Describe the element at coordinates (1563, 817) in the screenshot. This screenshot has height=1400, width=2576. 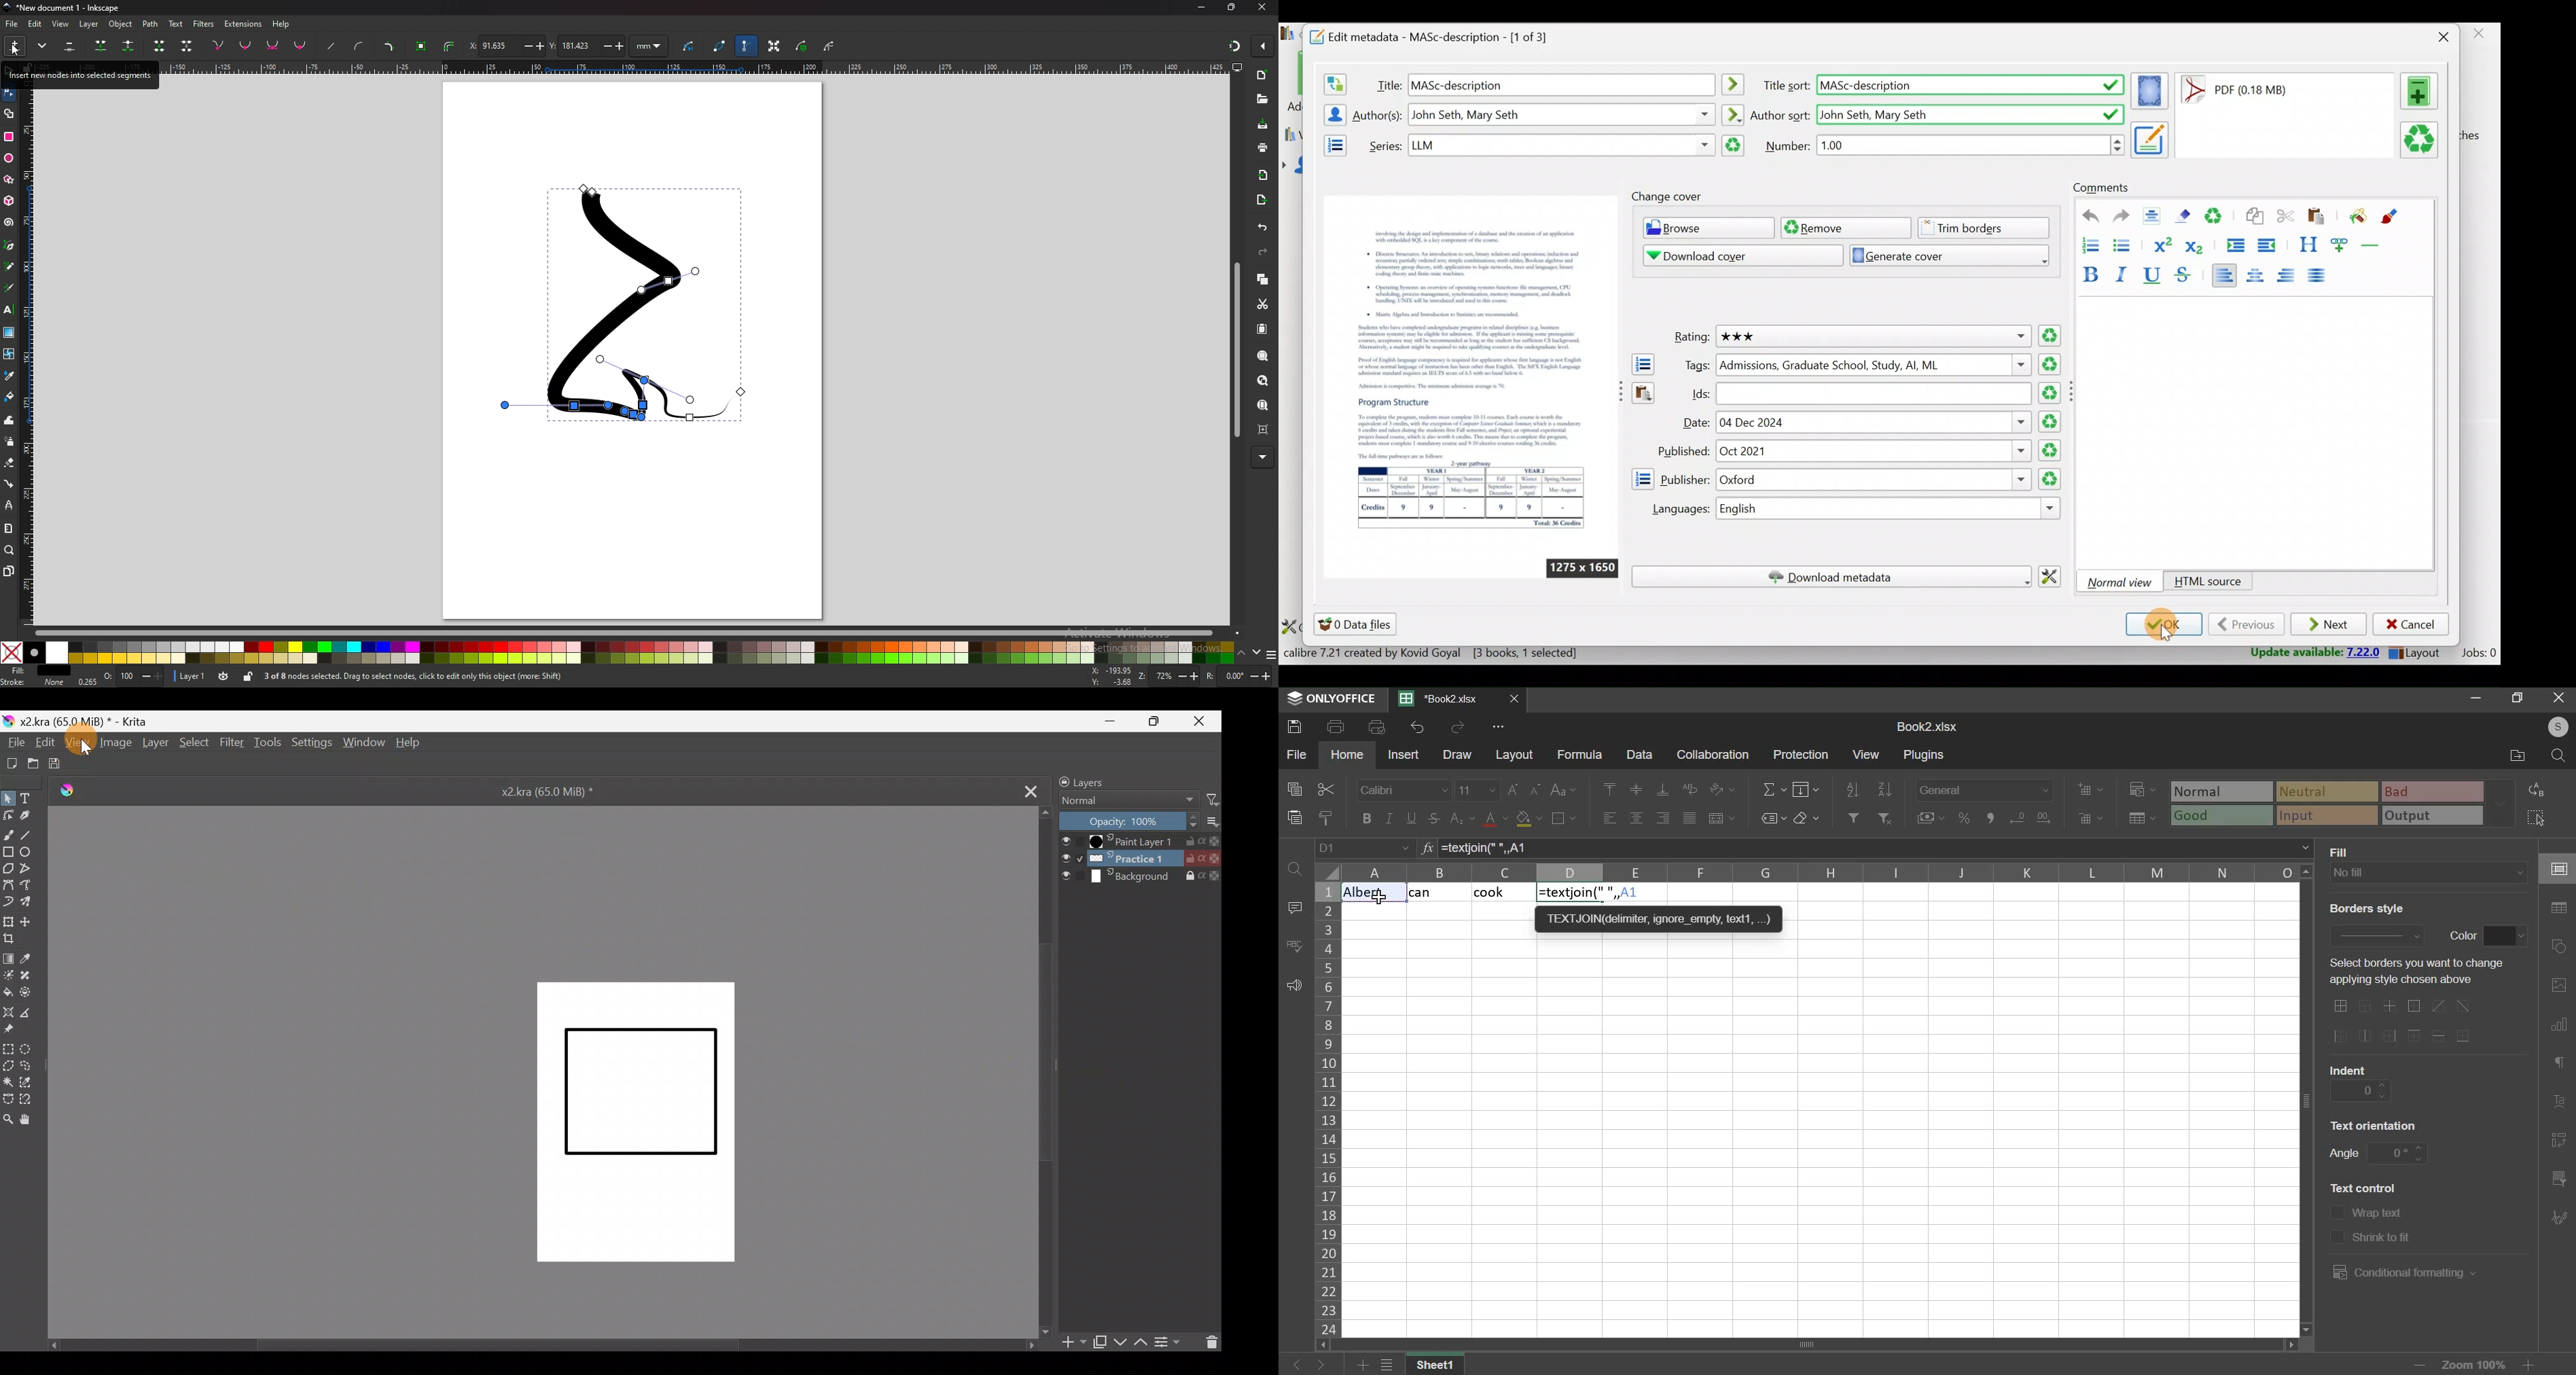
I see `border` at that location.